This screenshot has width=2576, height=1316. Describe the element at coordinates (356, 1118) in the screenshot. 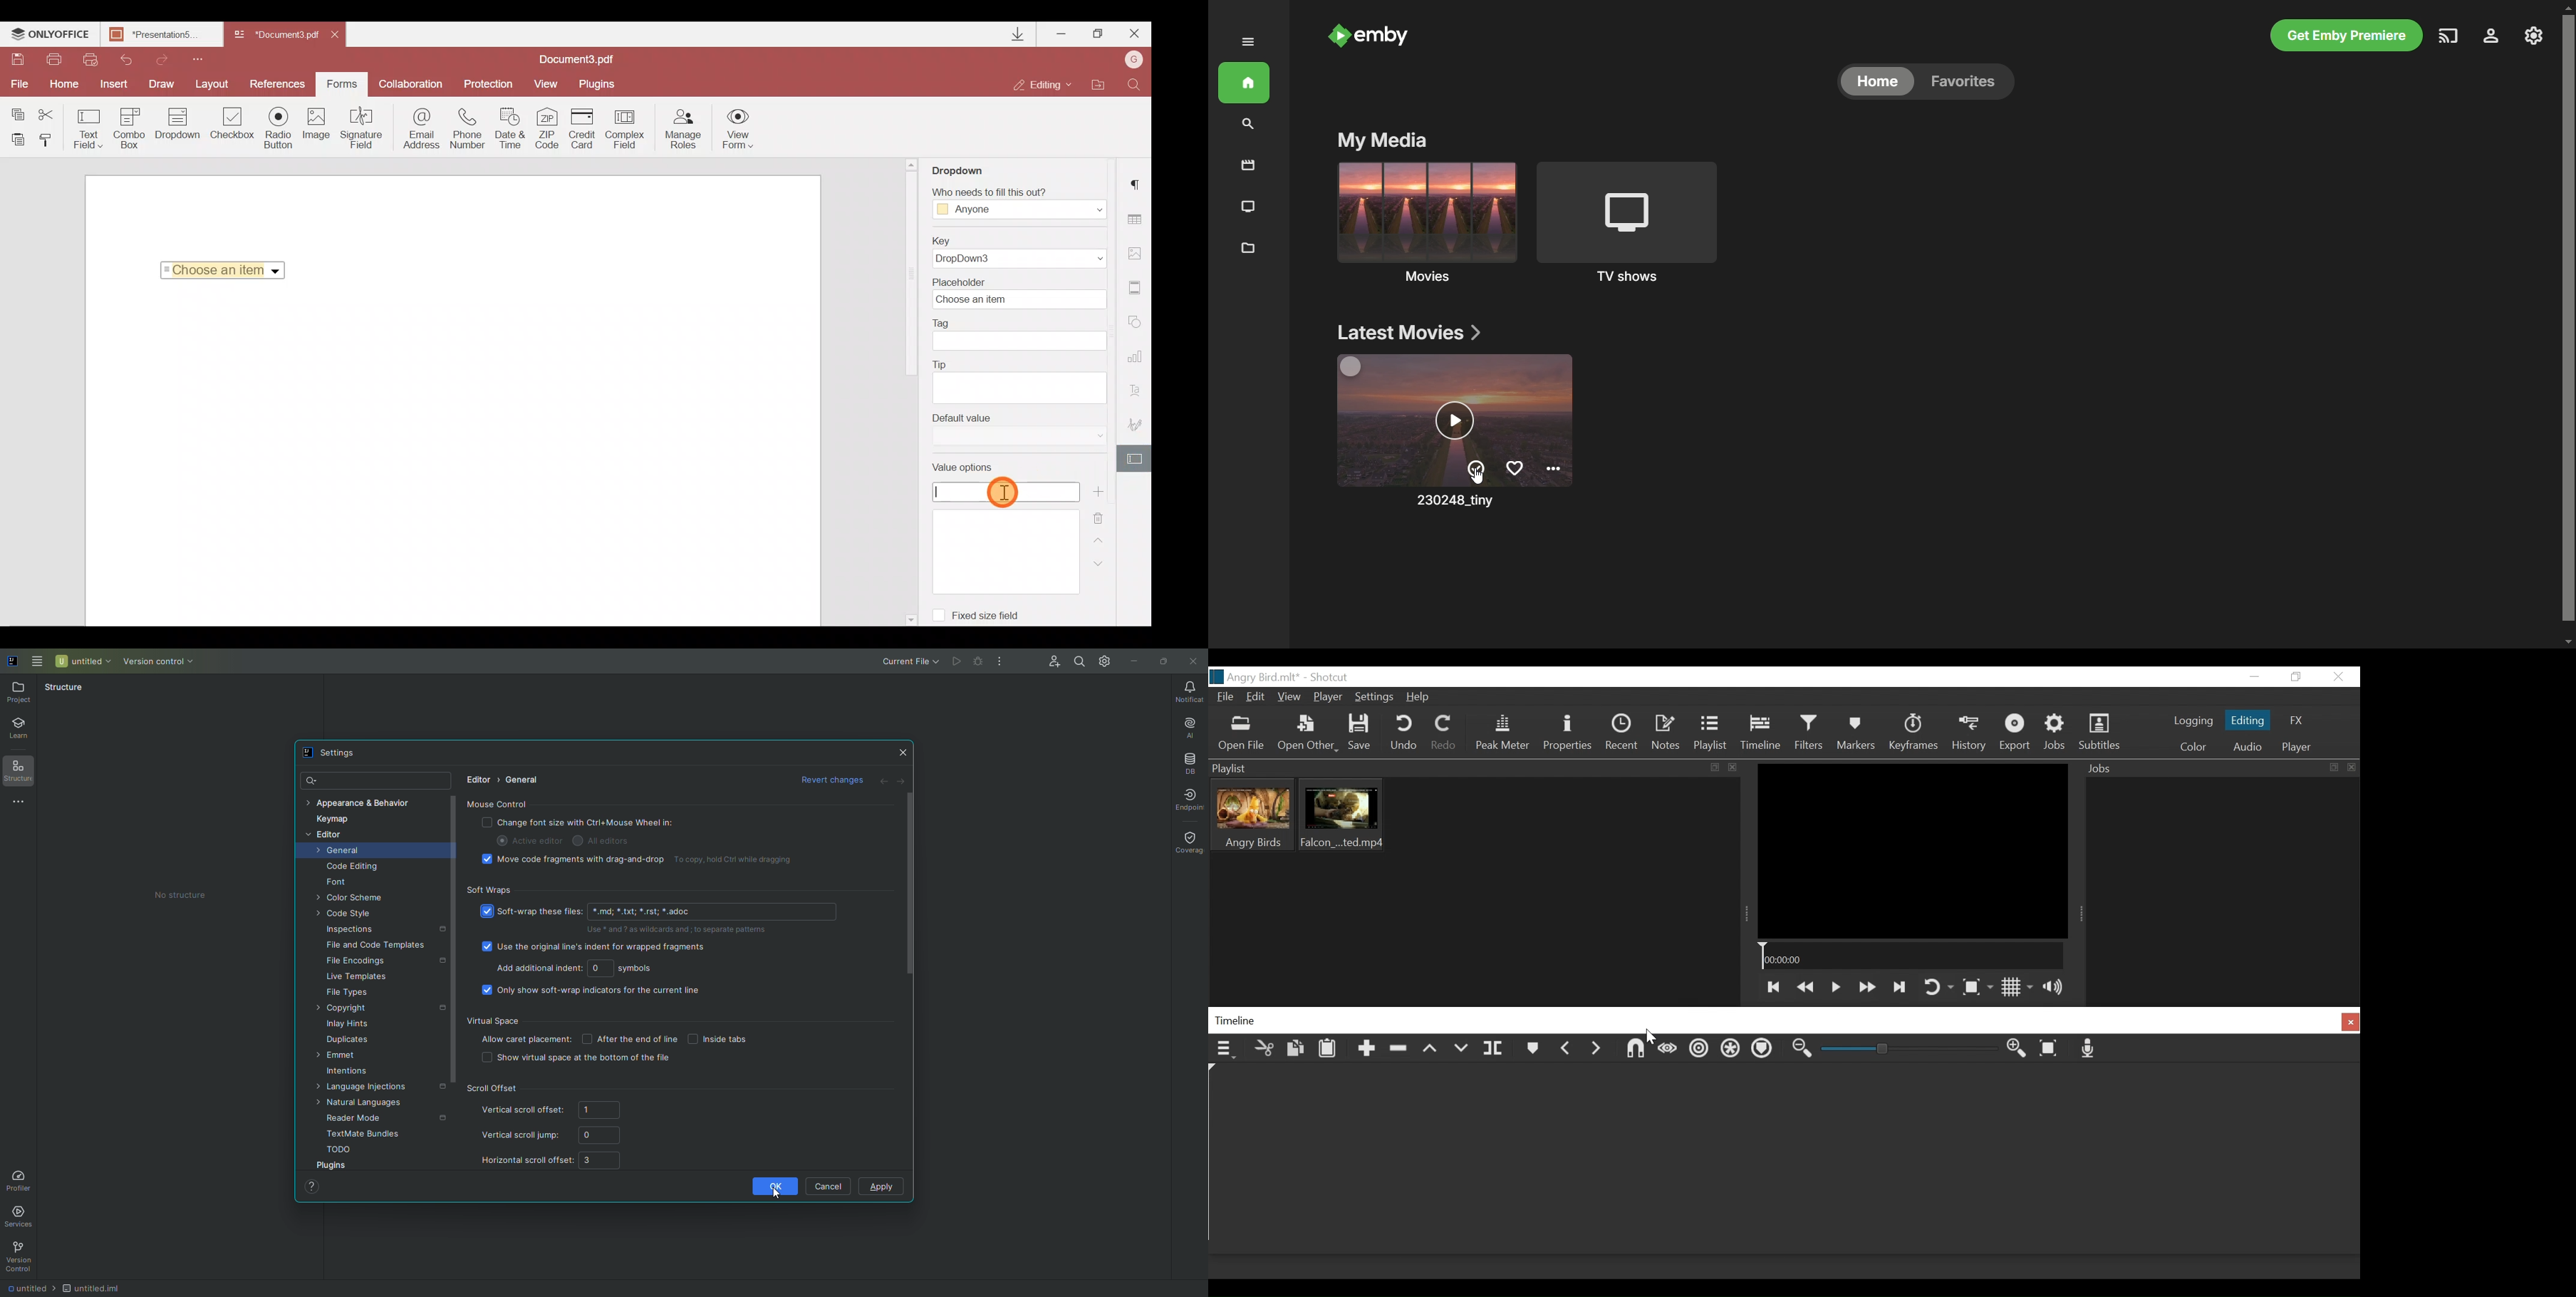

I see `Reader Mode` at that location.